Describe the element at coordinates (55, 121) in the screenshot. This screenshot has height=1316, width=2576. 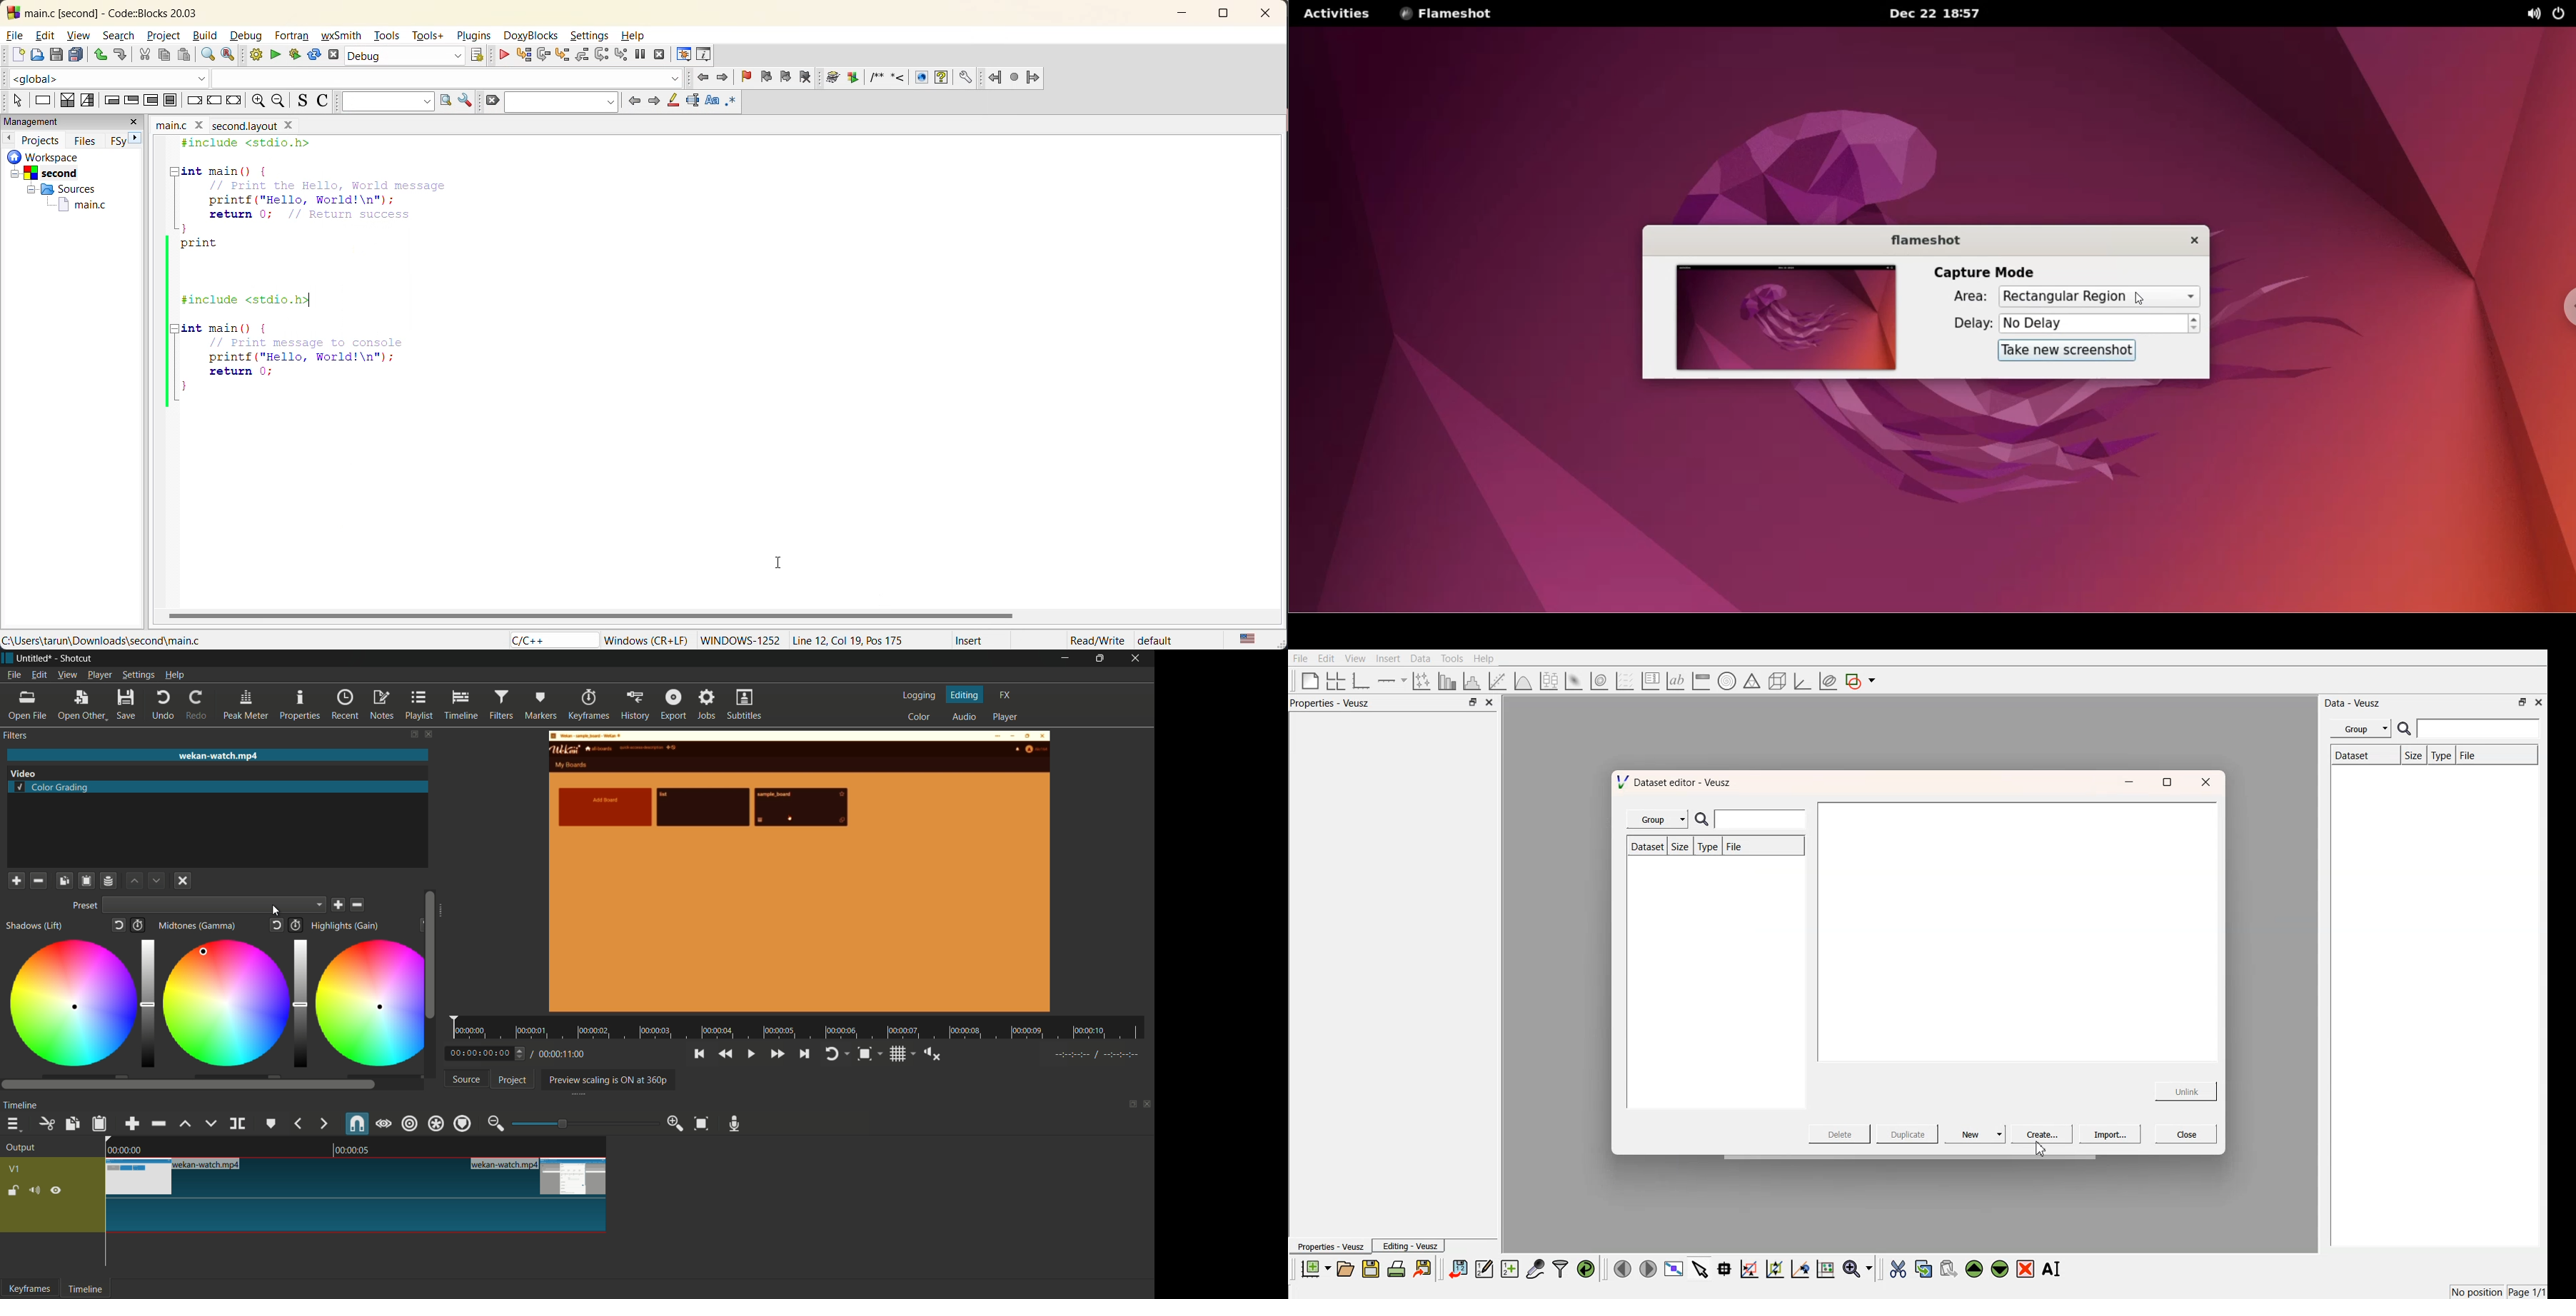
I see `management` at that location.